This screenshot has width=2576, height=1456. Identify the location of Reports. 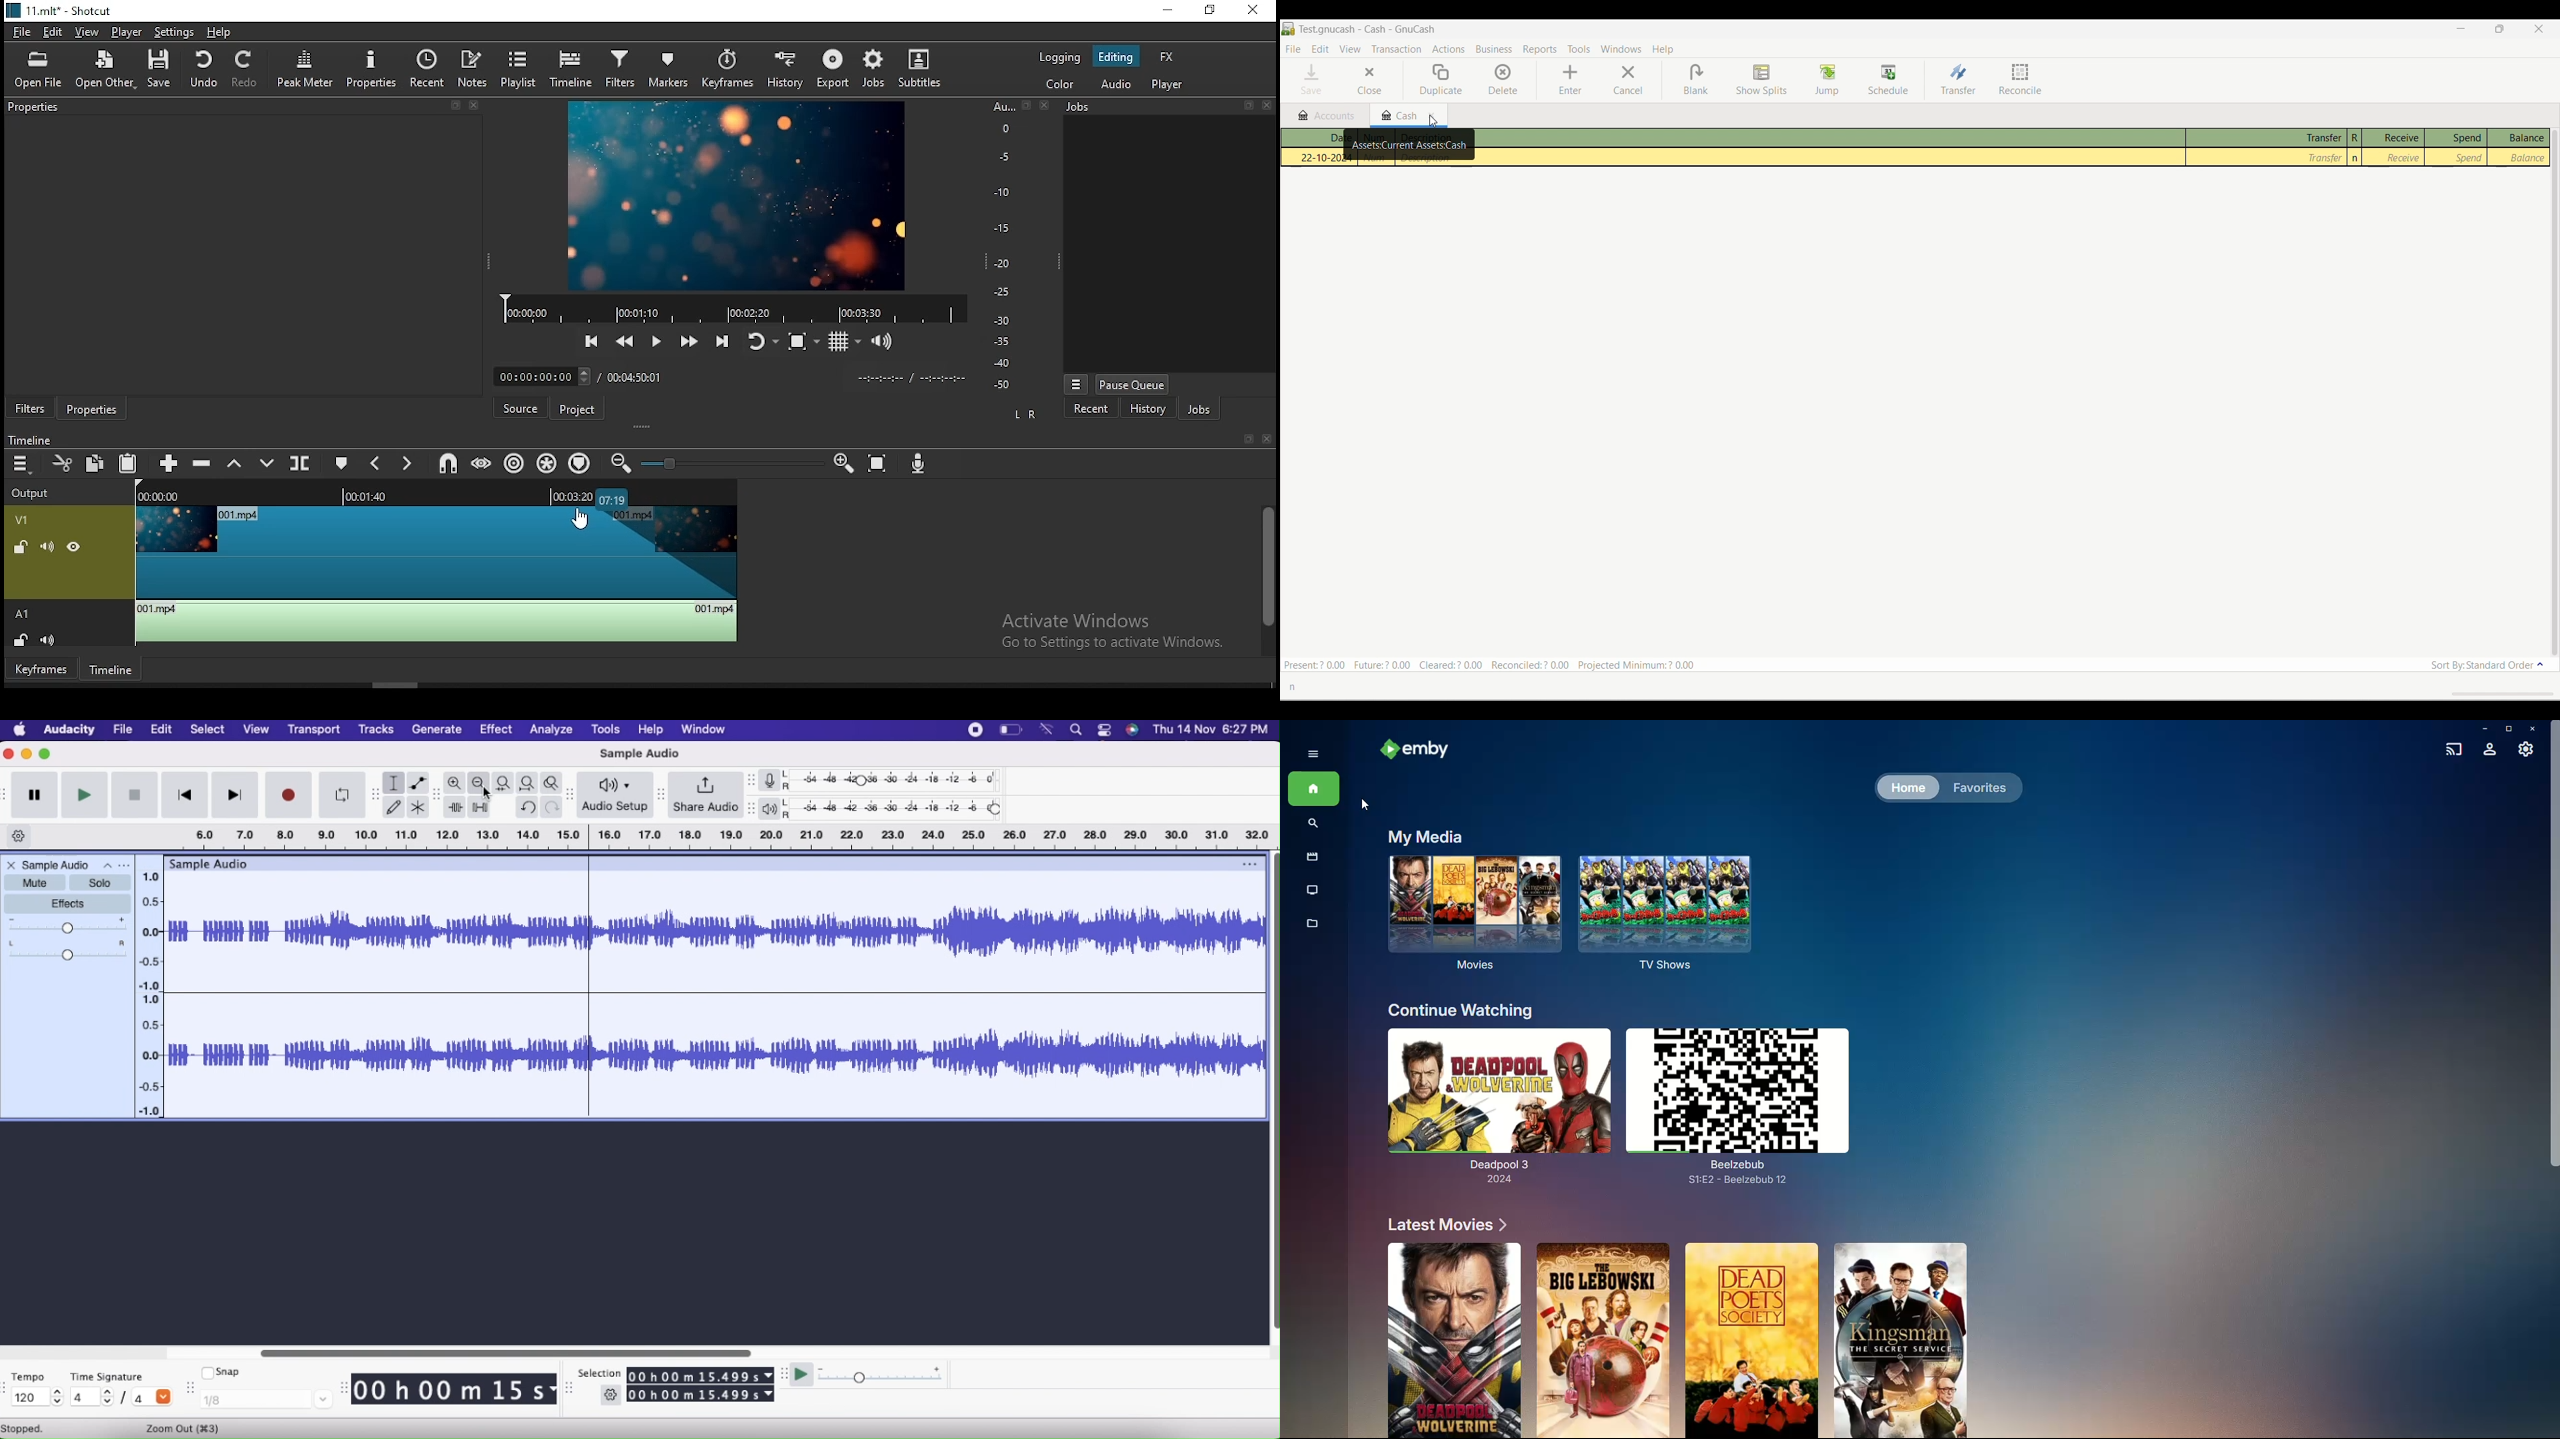
(1539, 50).